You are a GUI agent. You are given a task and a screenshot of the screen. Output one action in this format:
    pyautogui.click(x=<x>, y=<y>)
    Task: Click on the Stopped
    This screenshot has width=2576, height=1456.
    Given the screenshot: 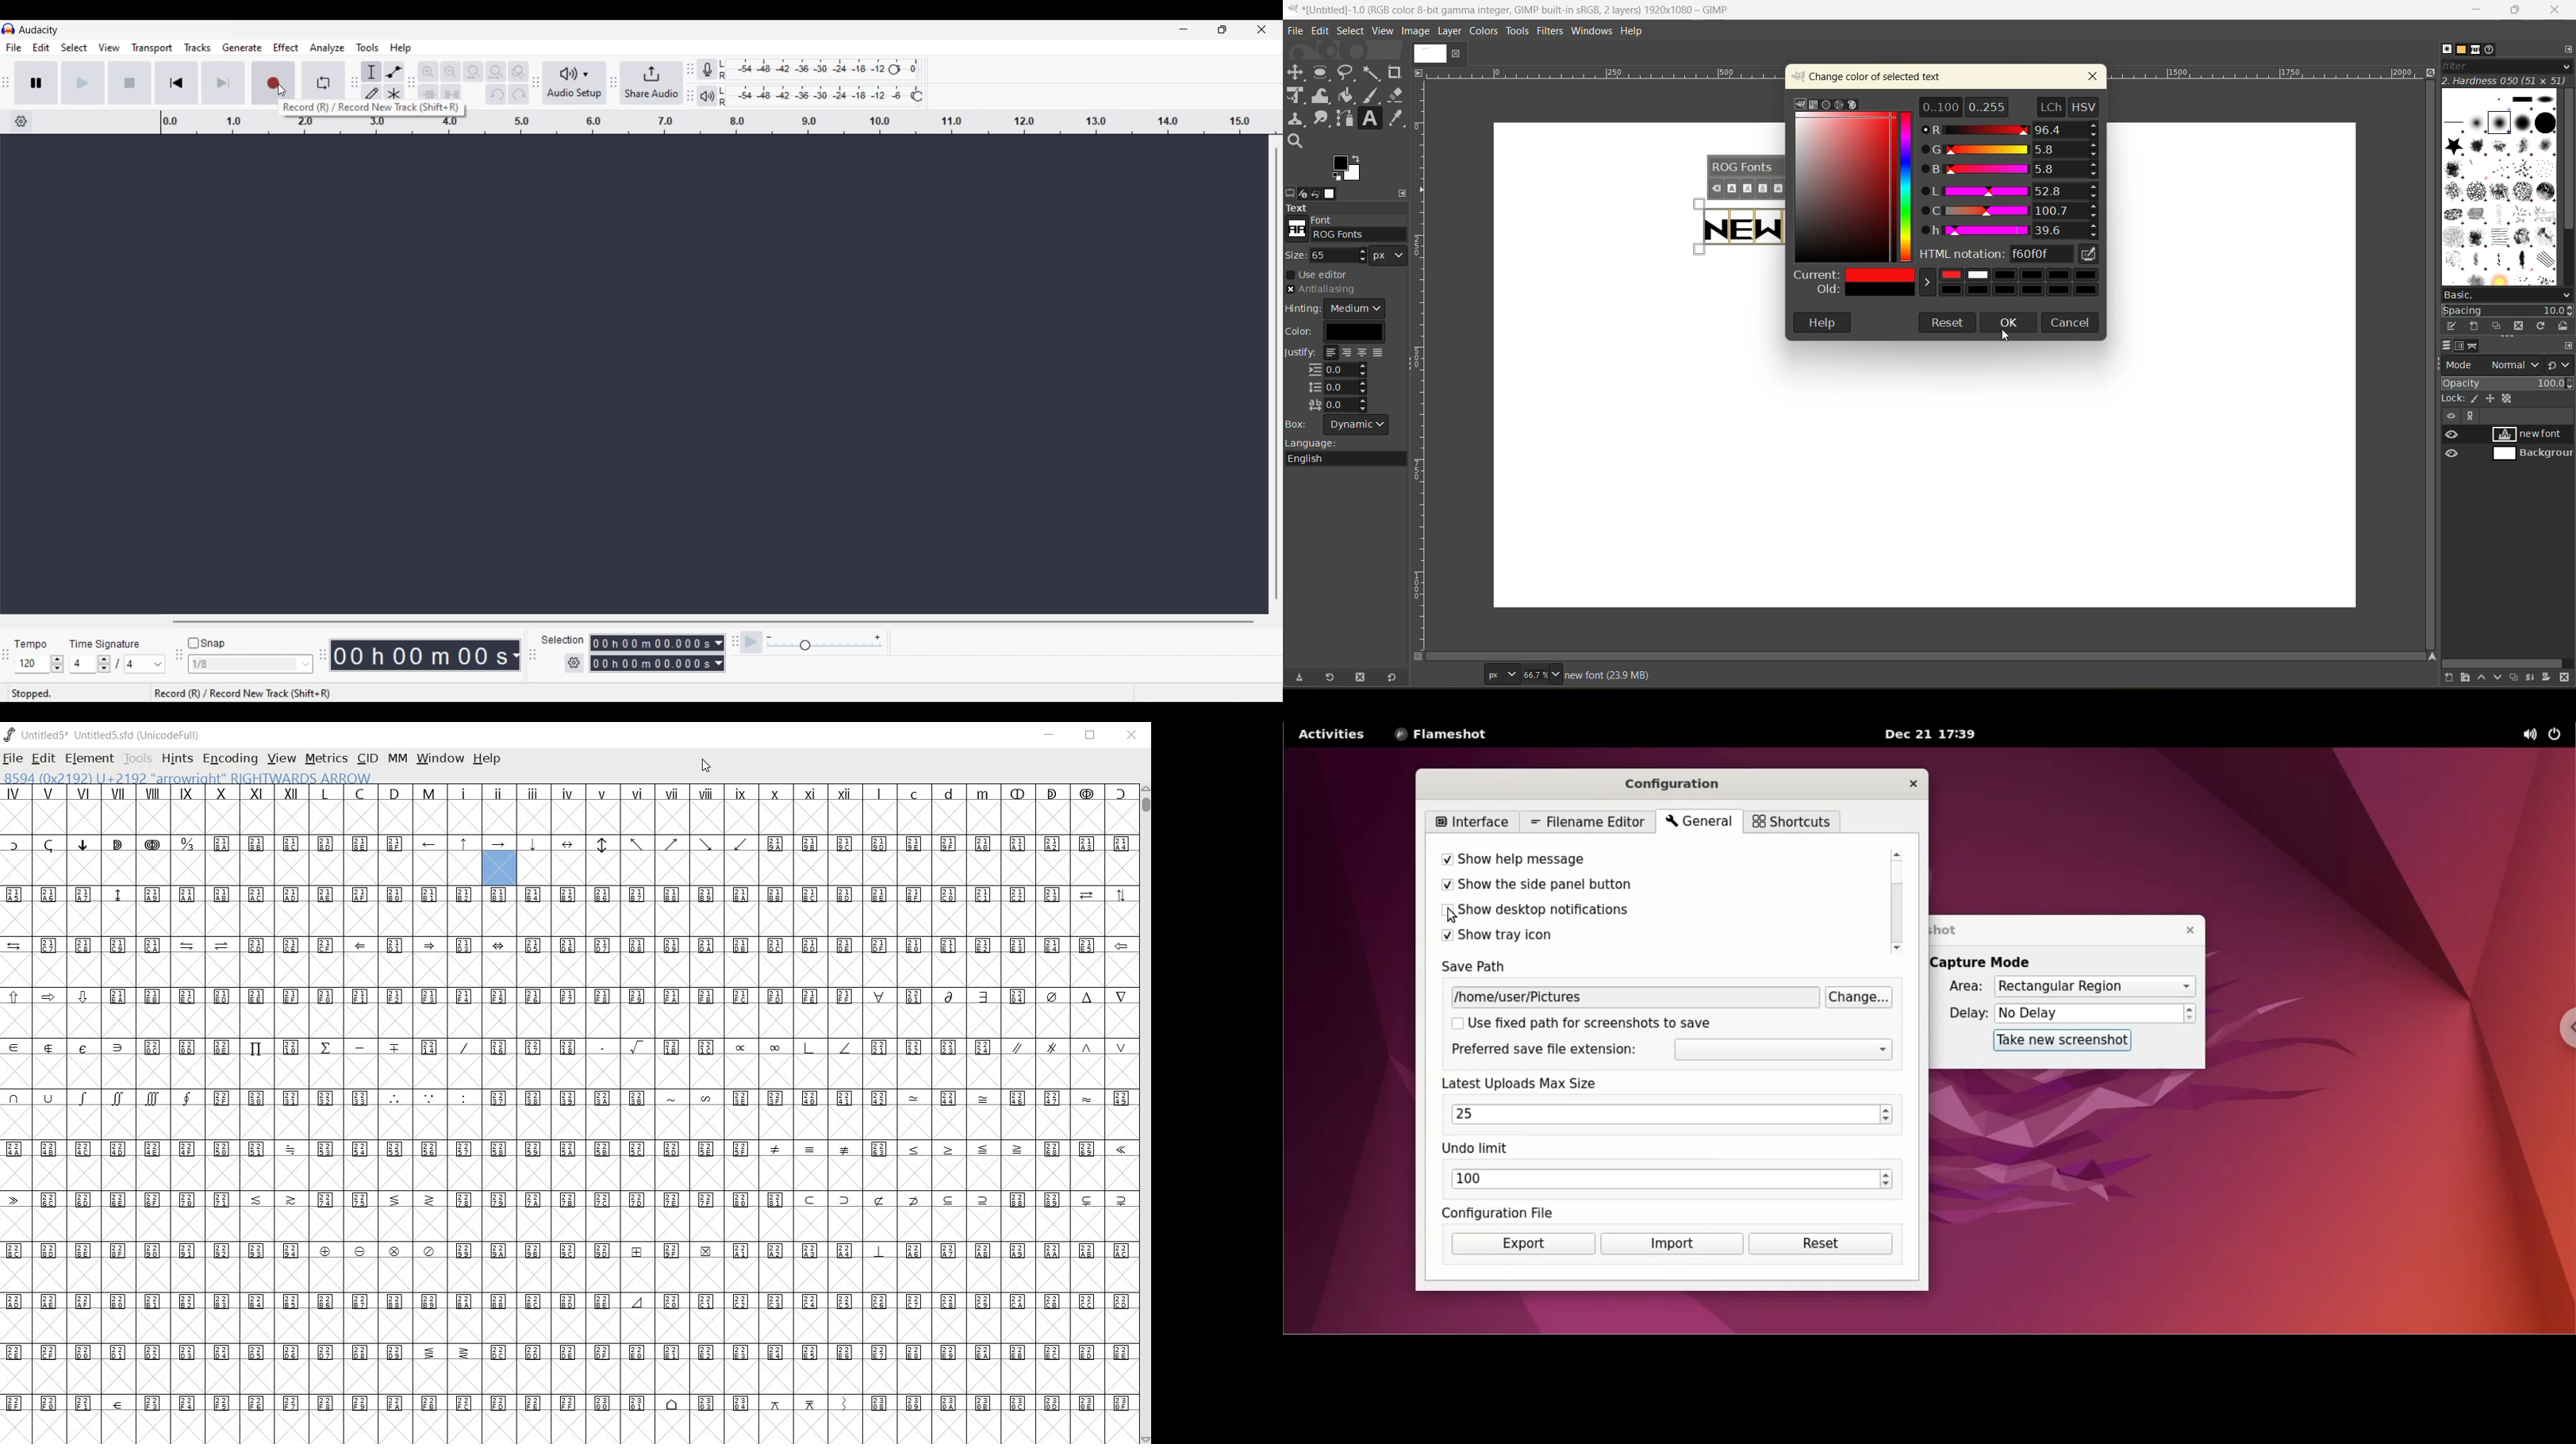 What is the action you would take?
    pyautogui.click(x=78, y=693)
    